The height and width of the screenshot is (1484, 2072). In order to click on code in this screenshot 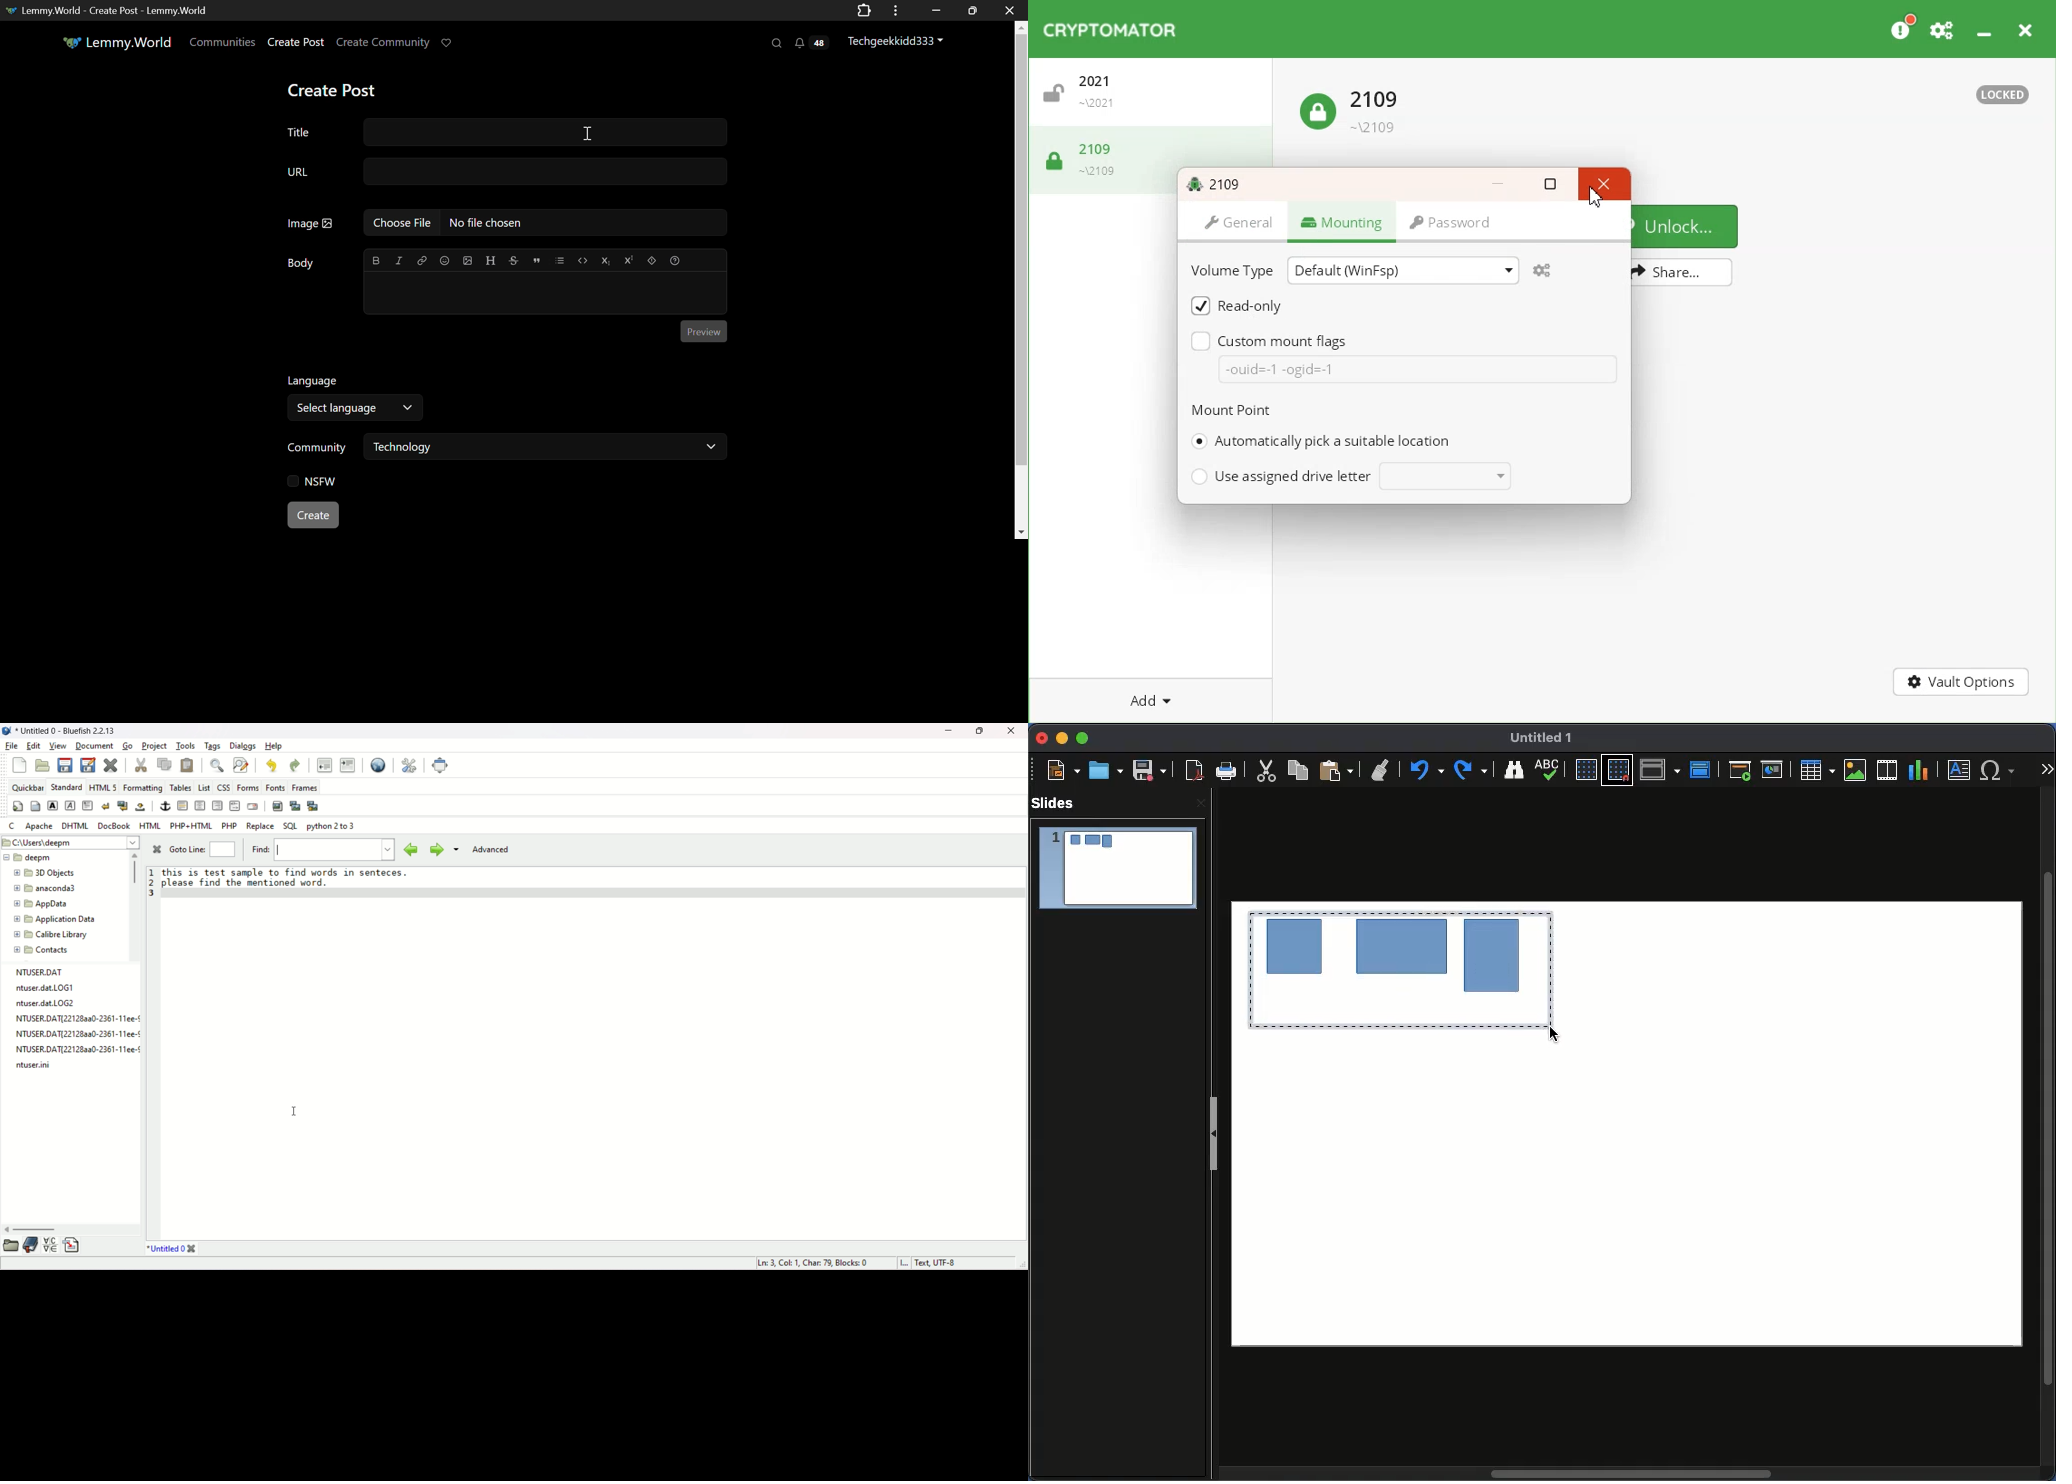, I will do `click(581, 260)`.